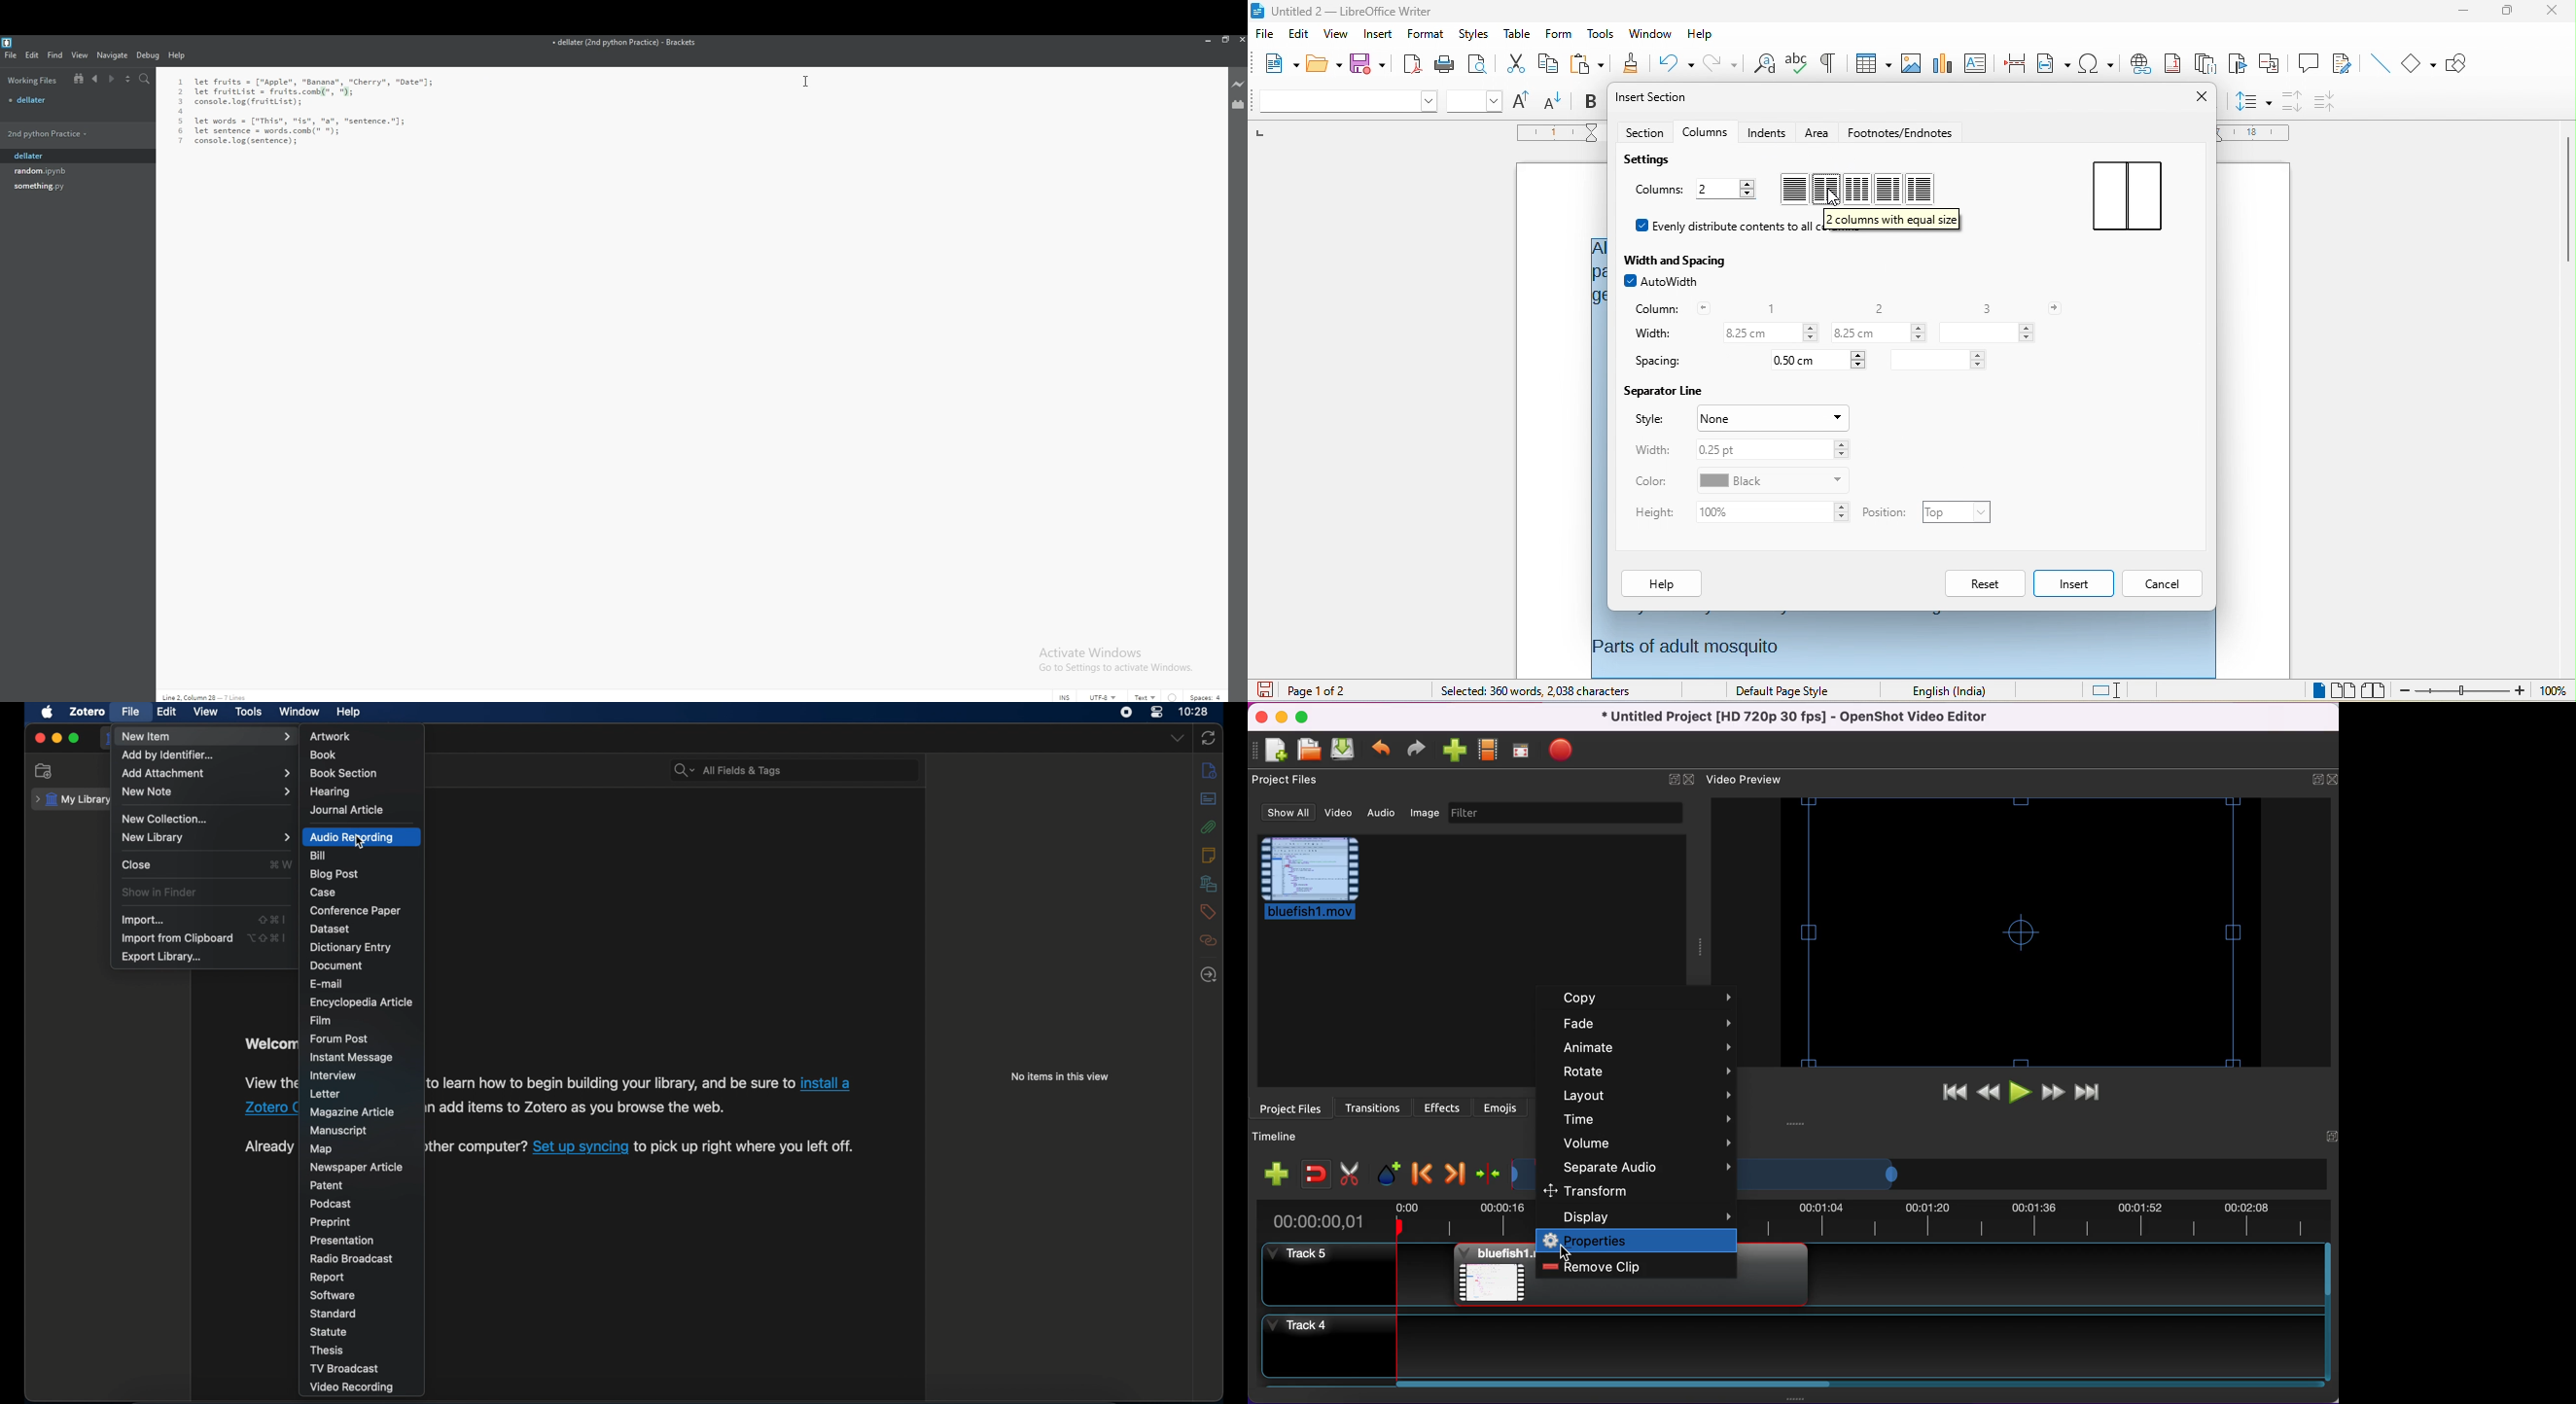  What do you see at coordinates (1209, 40) in the screenshot?
I see `minimize` at bounding box center [1209, 40].